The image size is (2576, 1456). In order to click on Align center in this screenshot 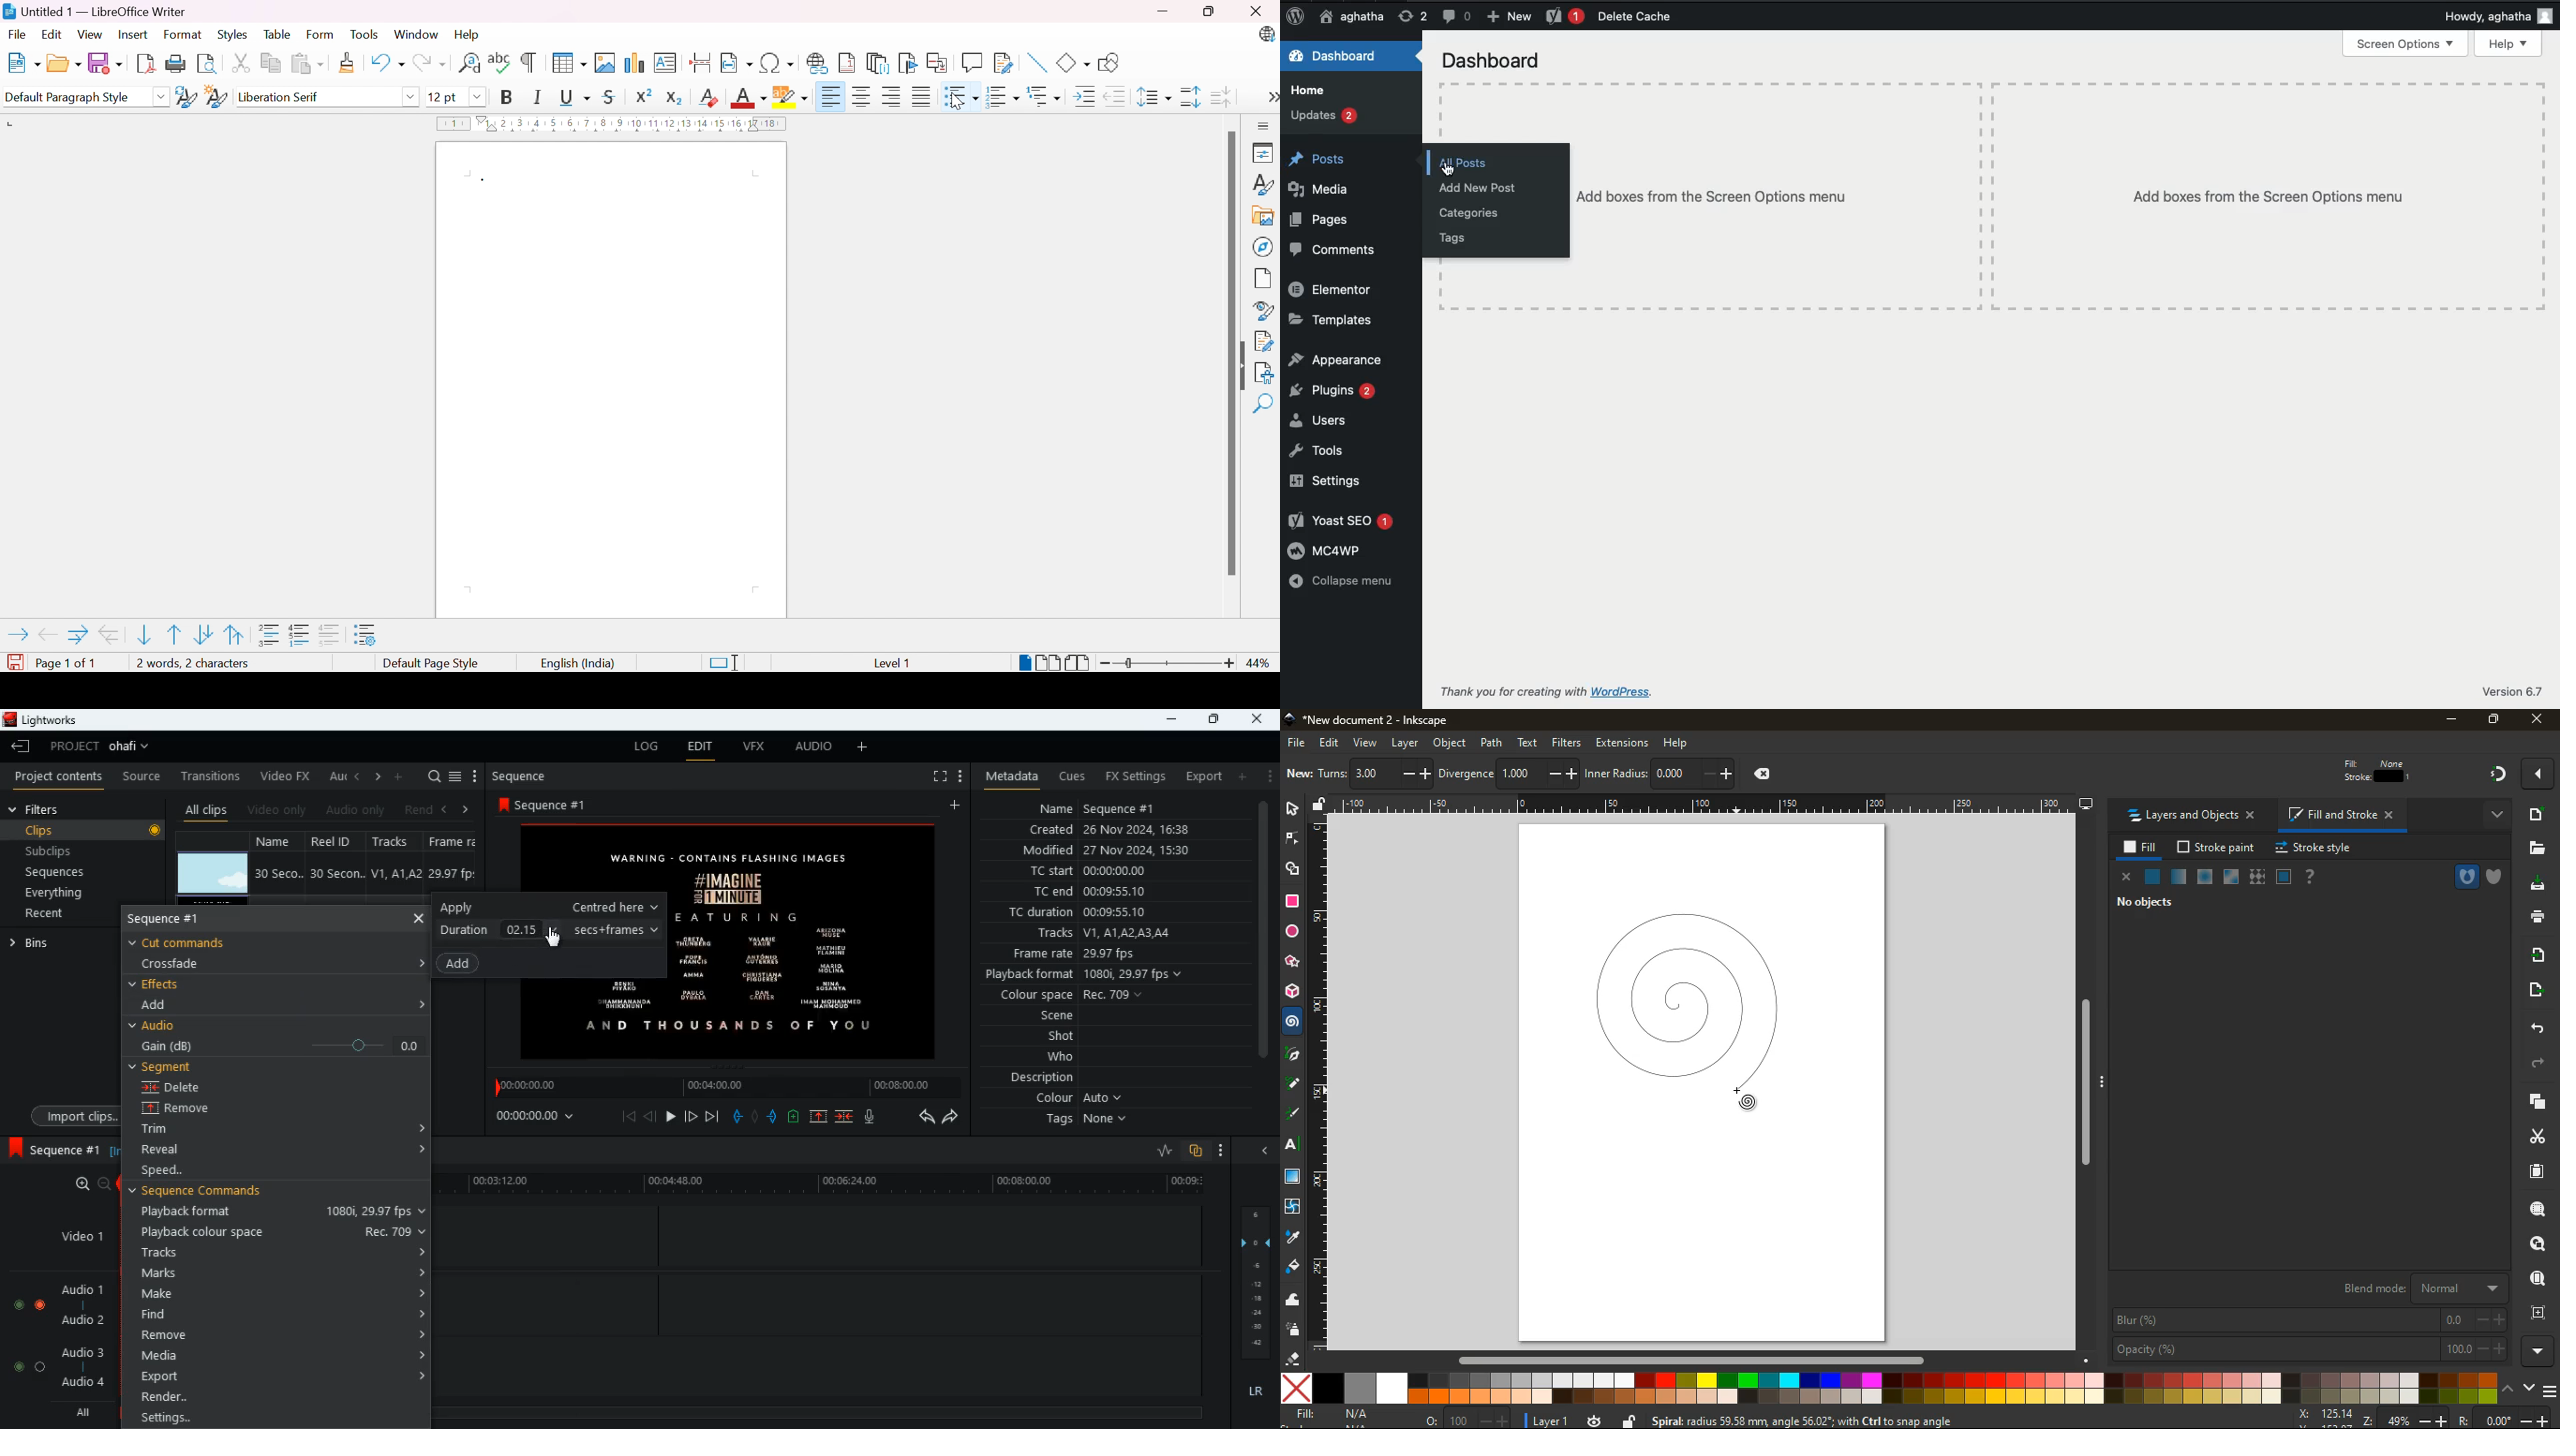, I will do `click(862, 97)`.